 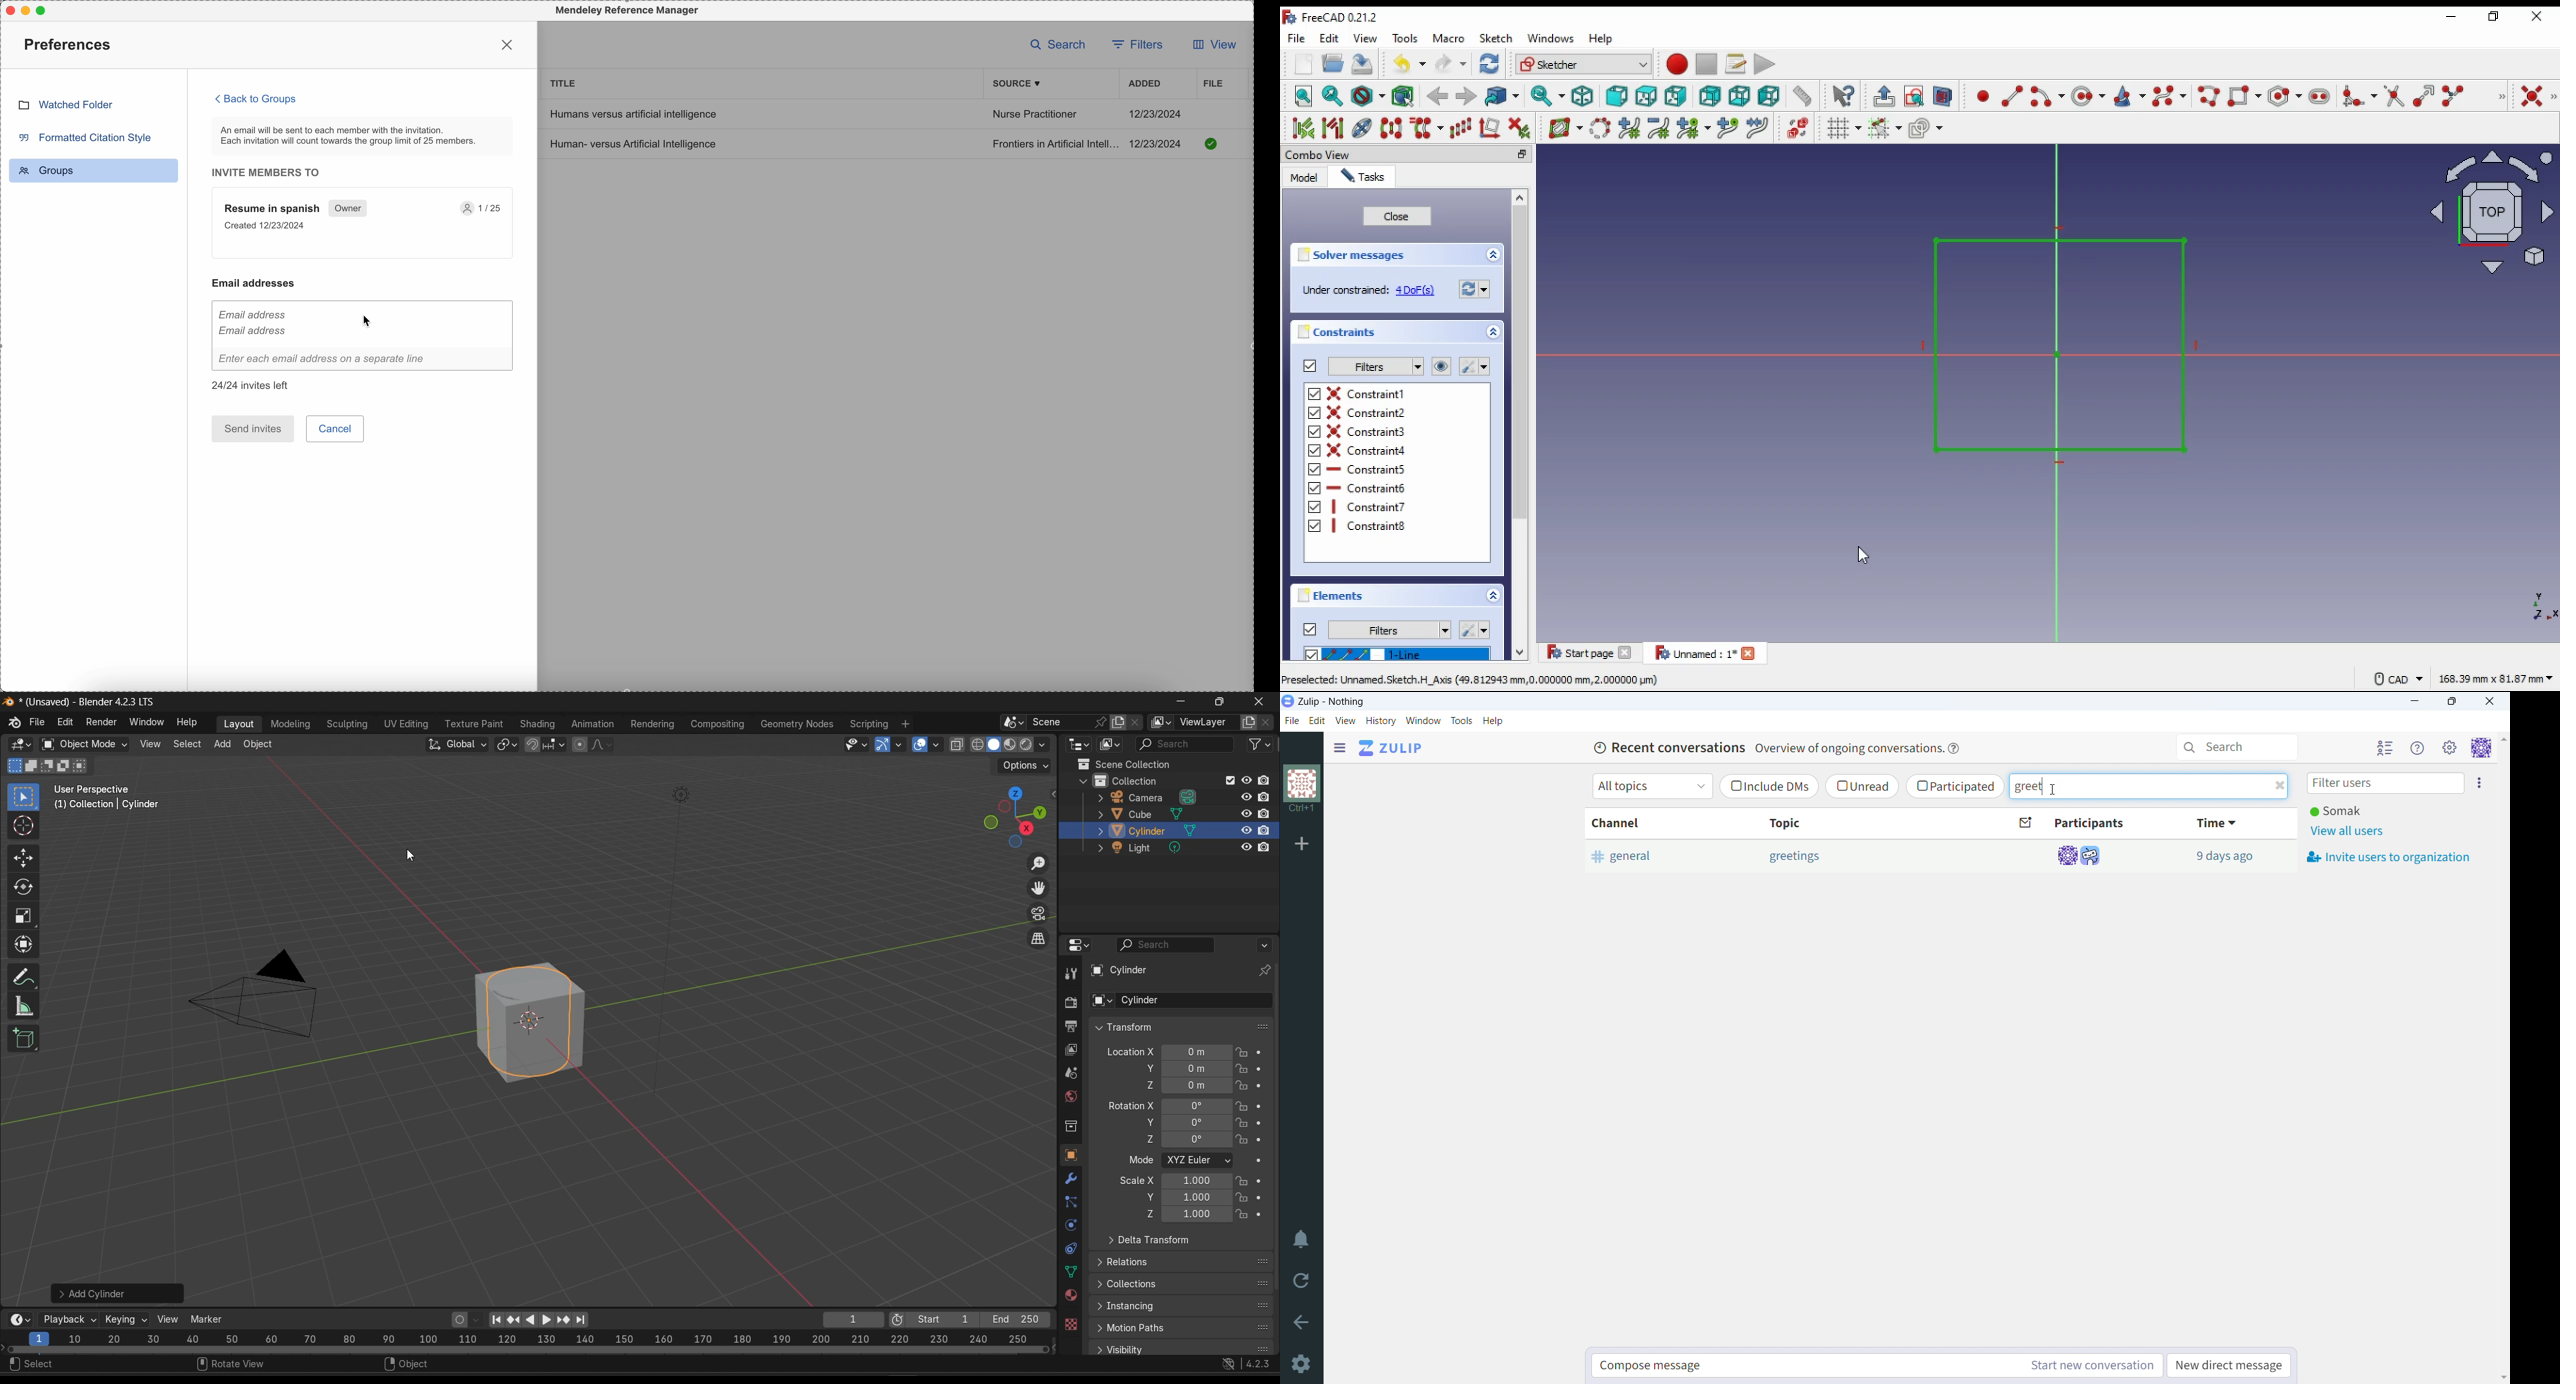 I want to click on help, so click(x=1954, y=749).